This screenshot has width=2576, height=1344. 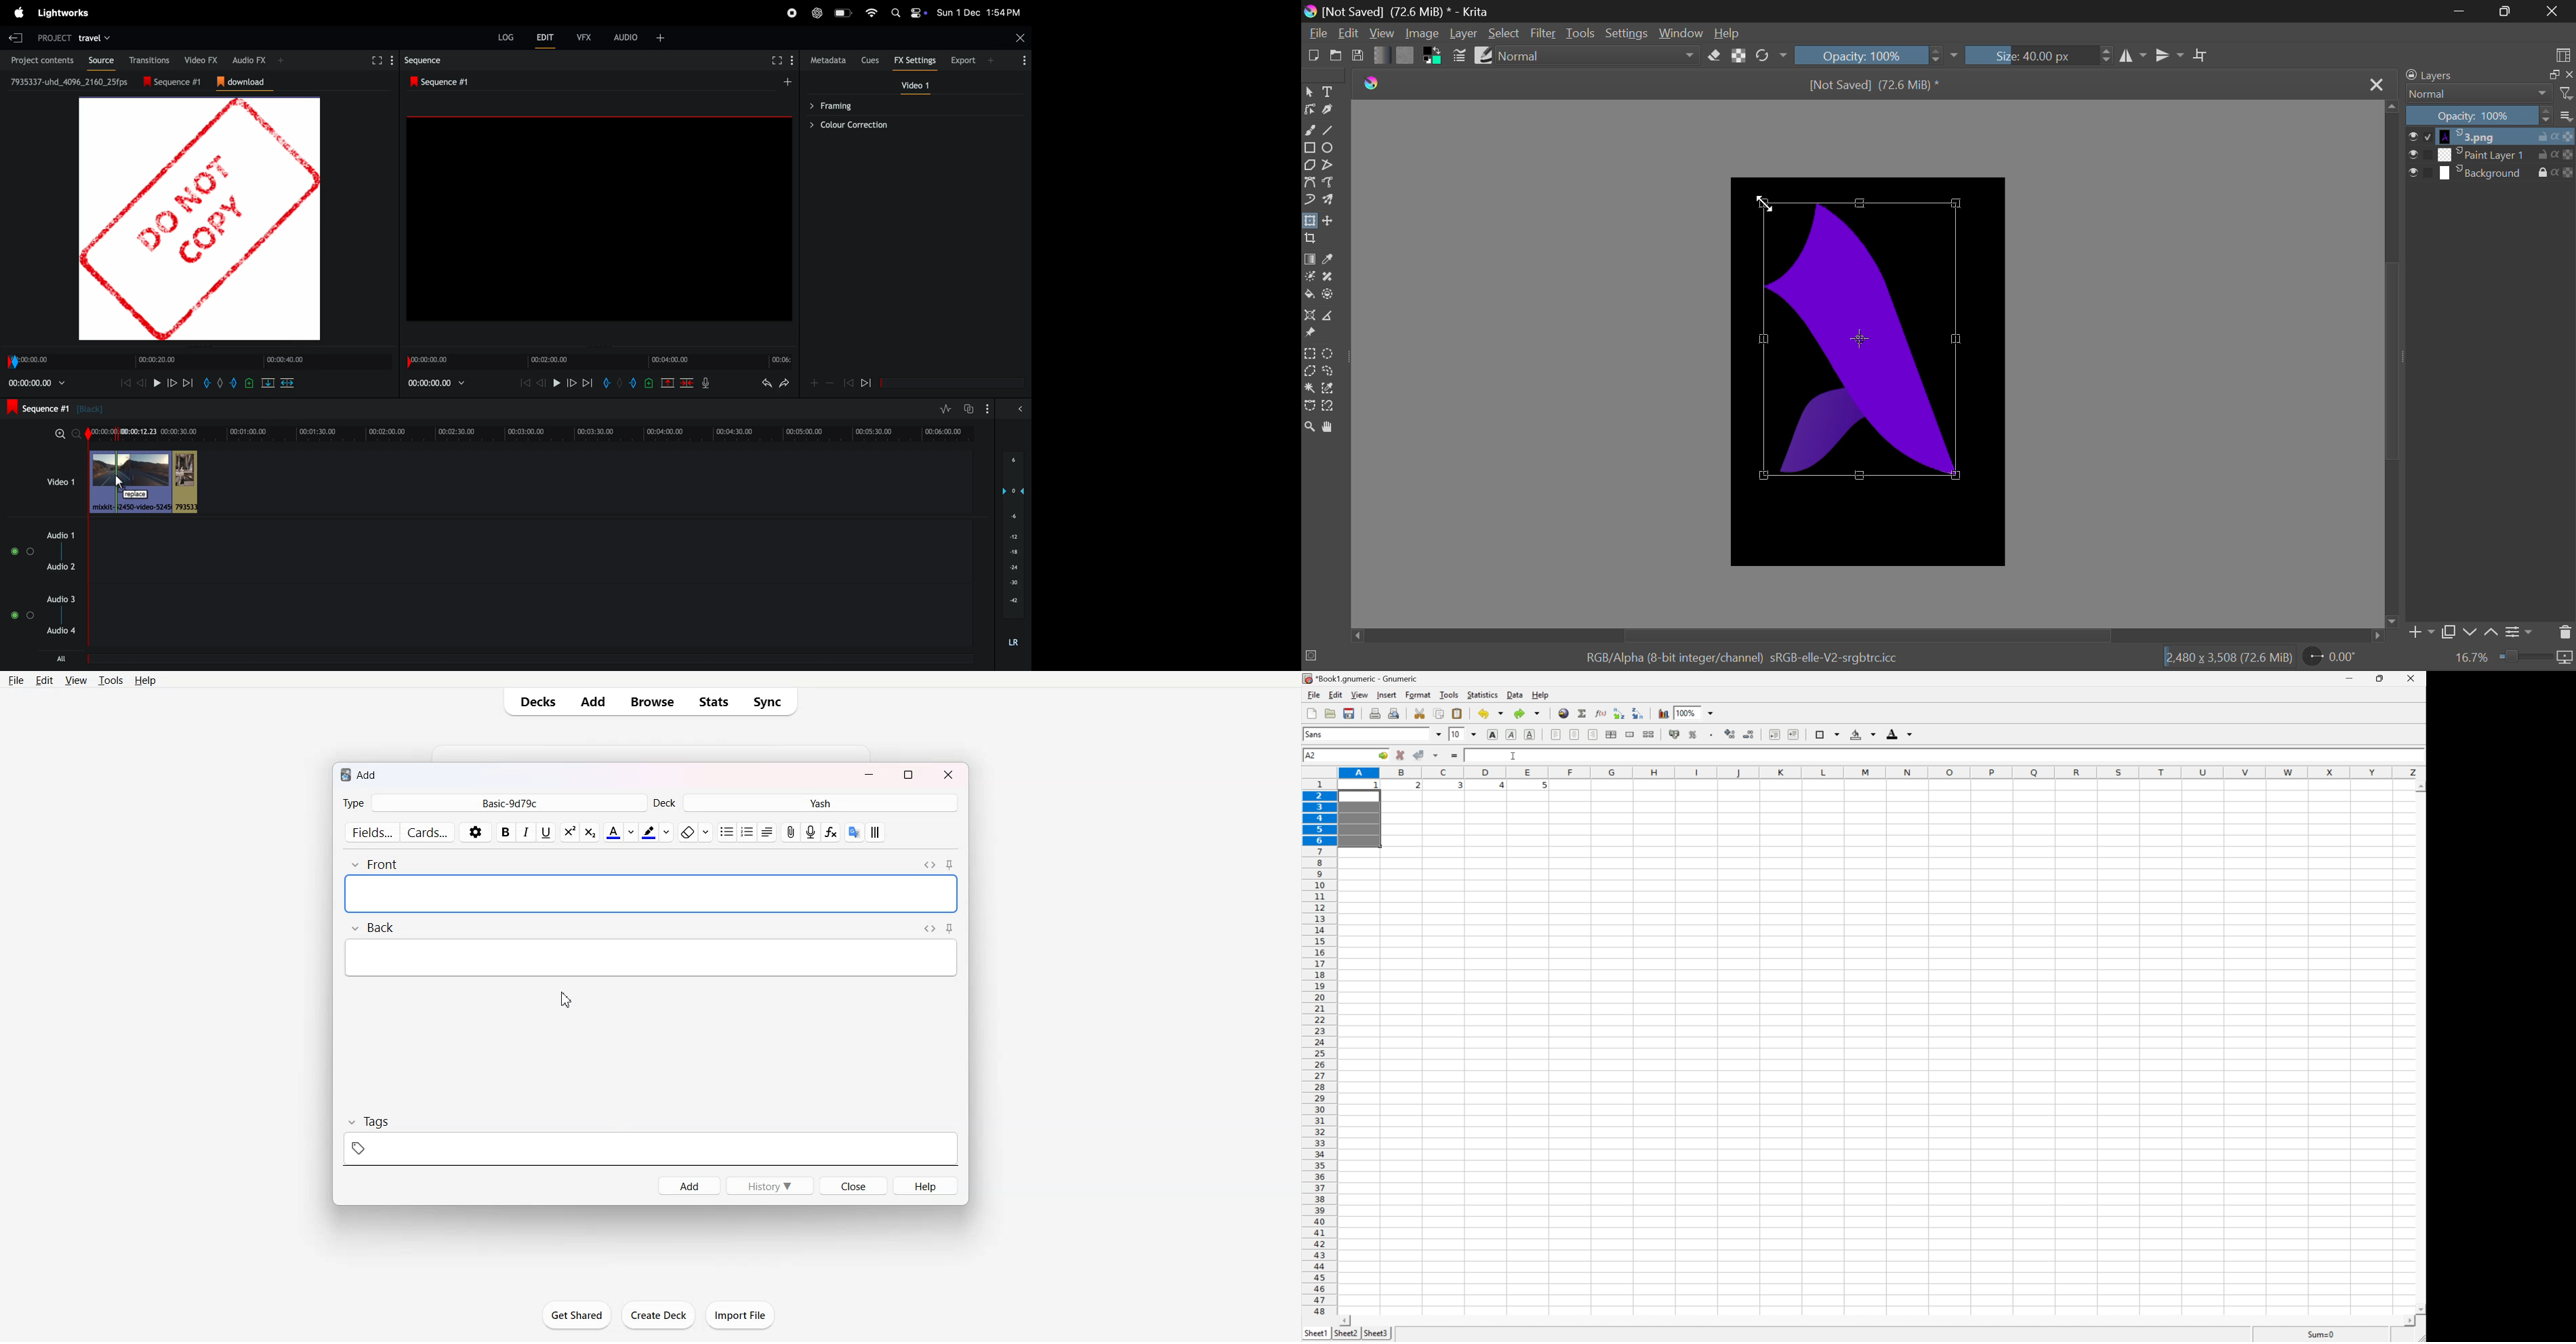 What do you see at coordinates (619, 832) in the screenshot?
I see `Text Color` at bounding box center [619, 832].